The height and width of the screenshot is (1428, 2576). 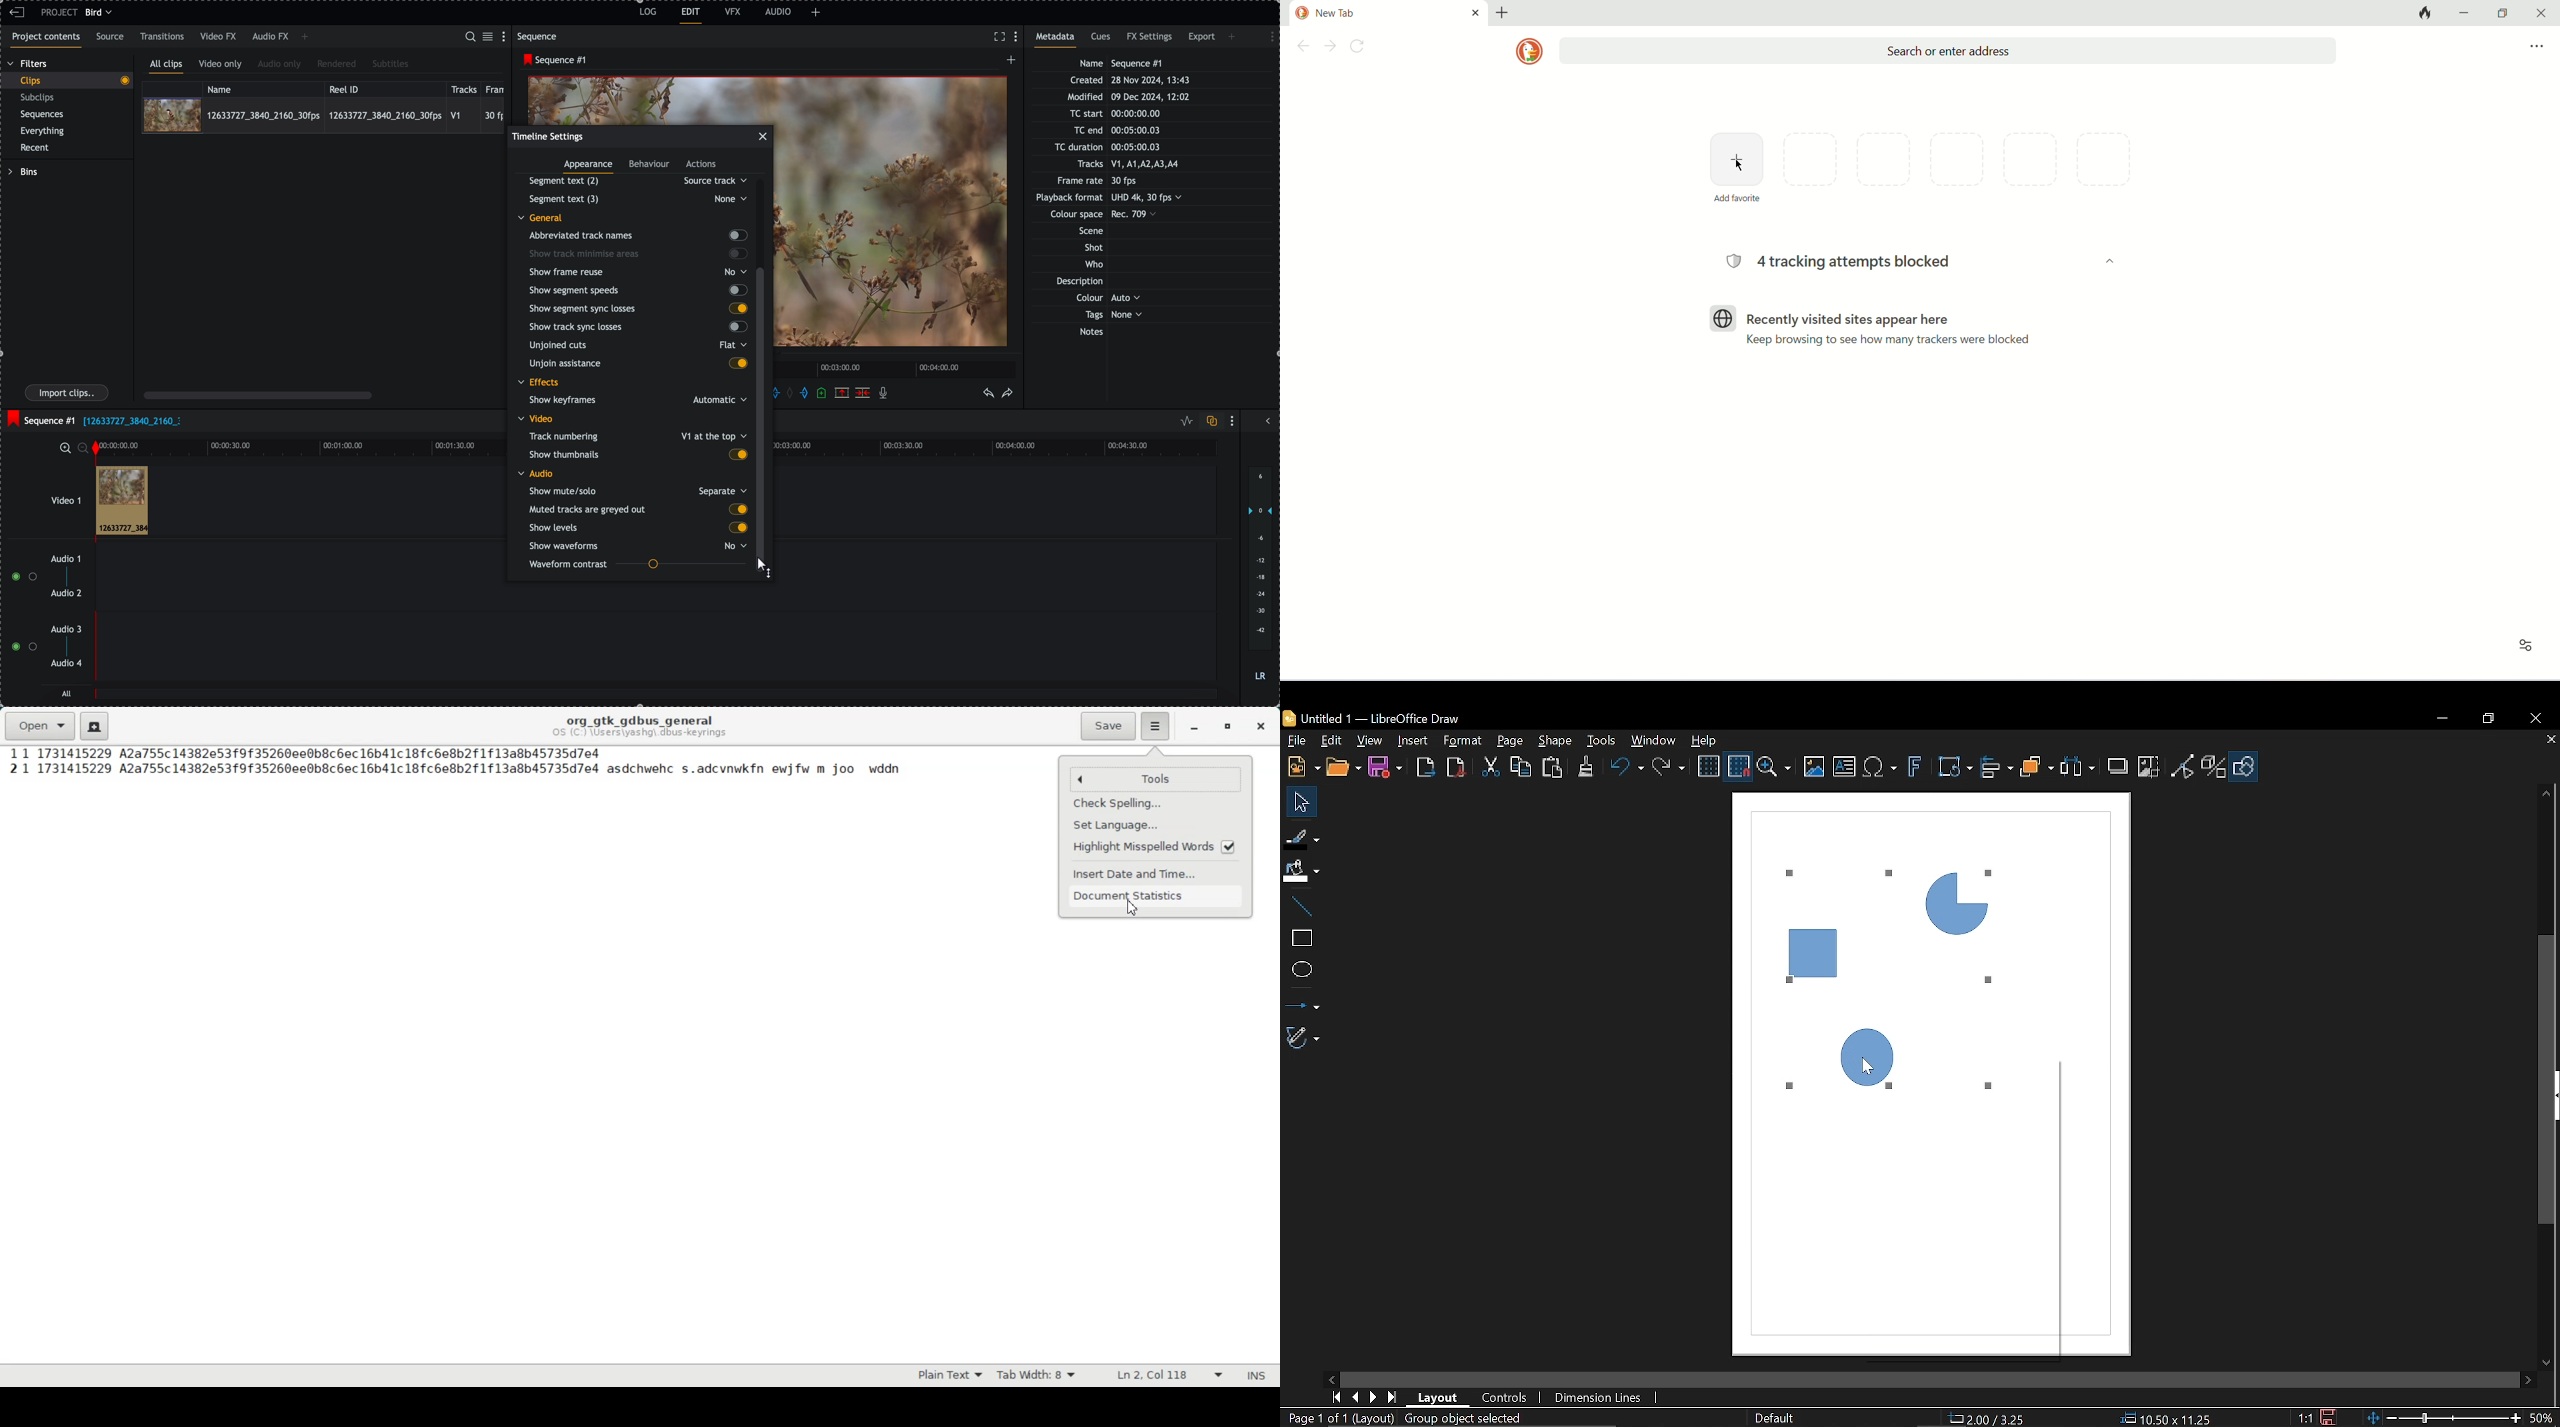 I want to click on Clone, so click(x=1586, y=768).